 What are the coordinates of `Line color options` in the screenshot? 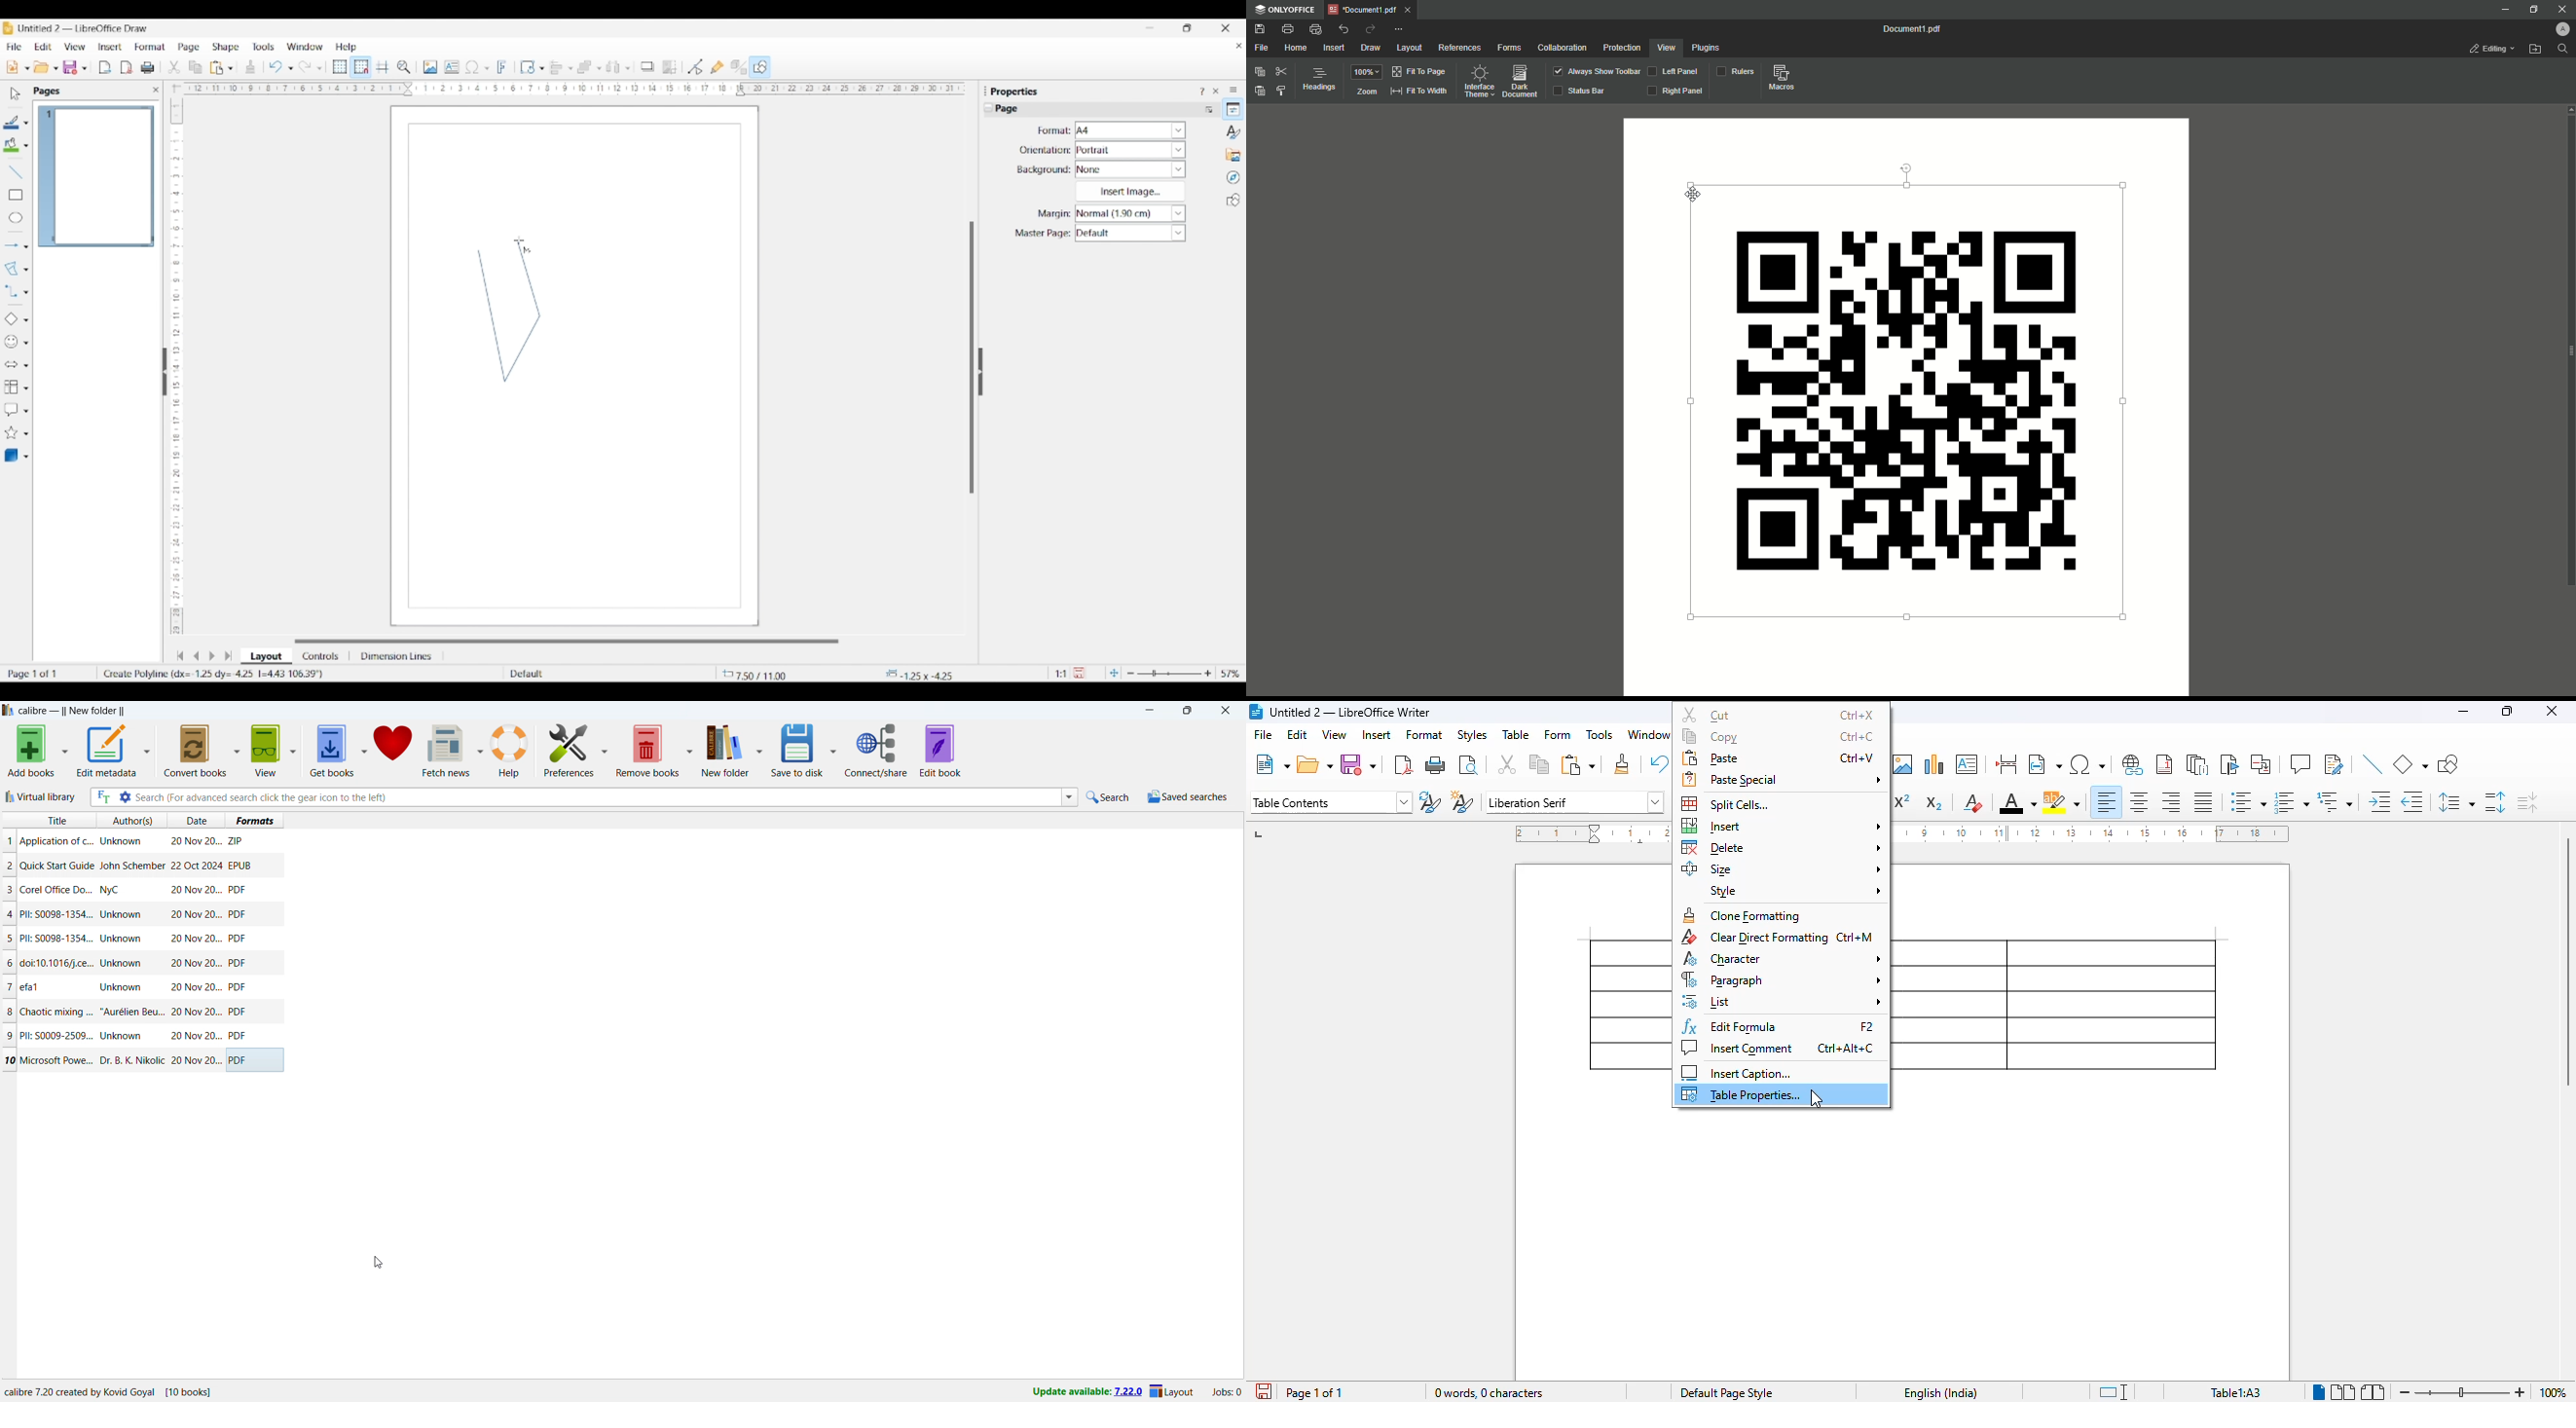 It's located at (26, 123).